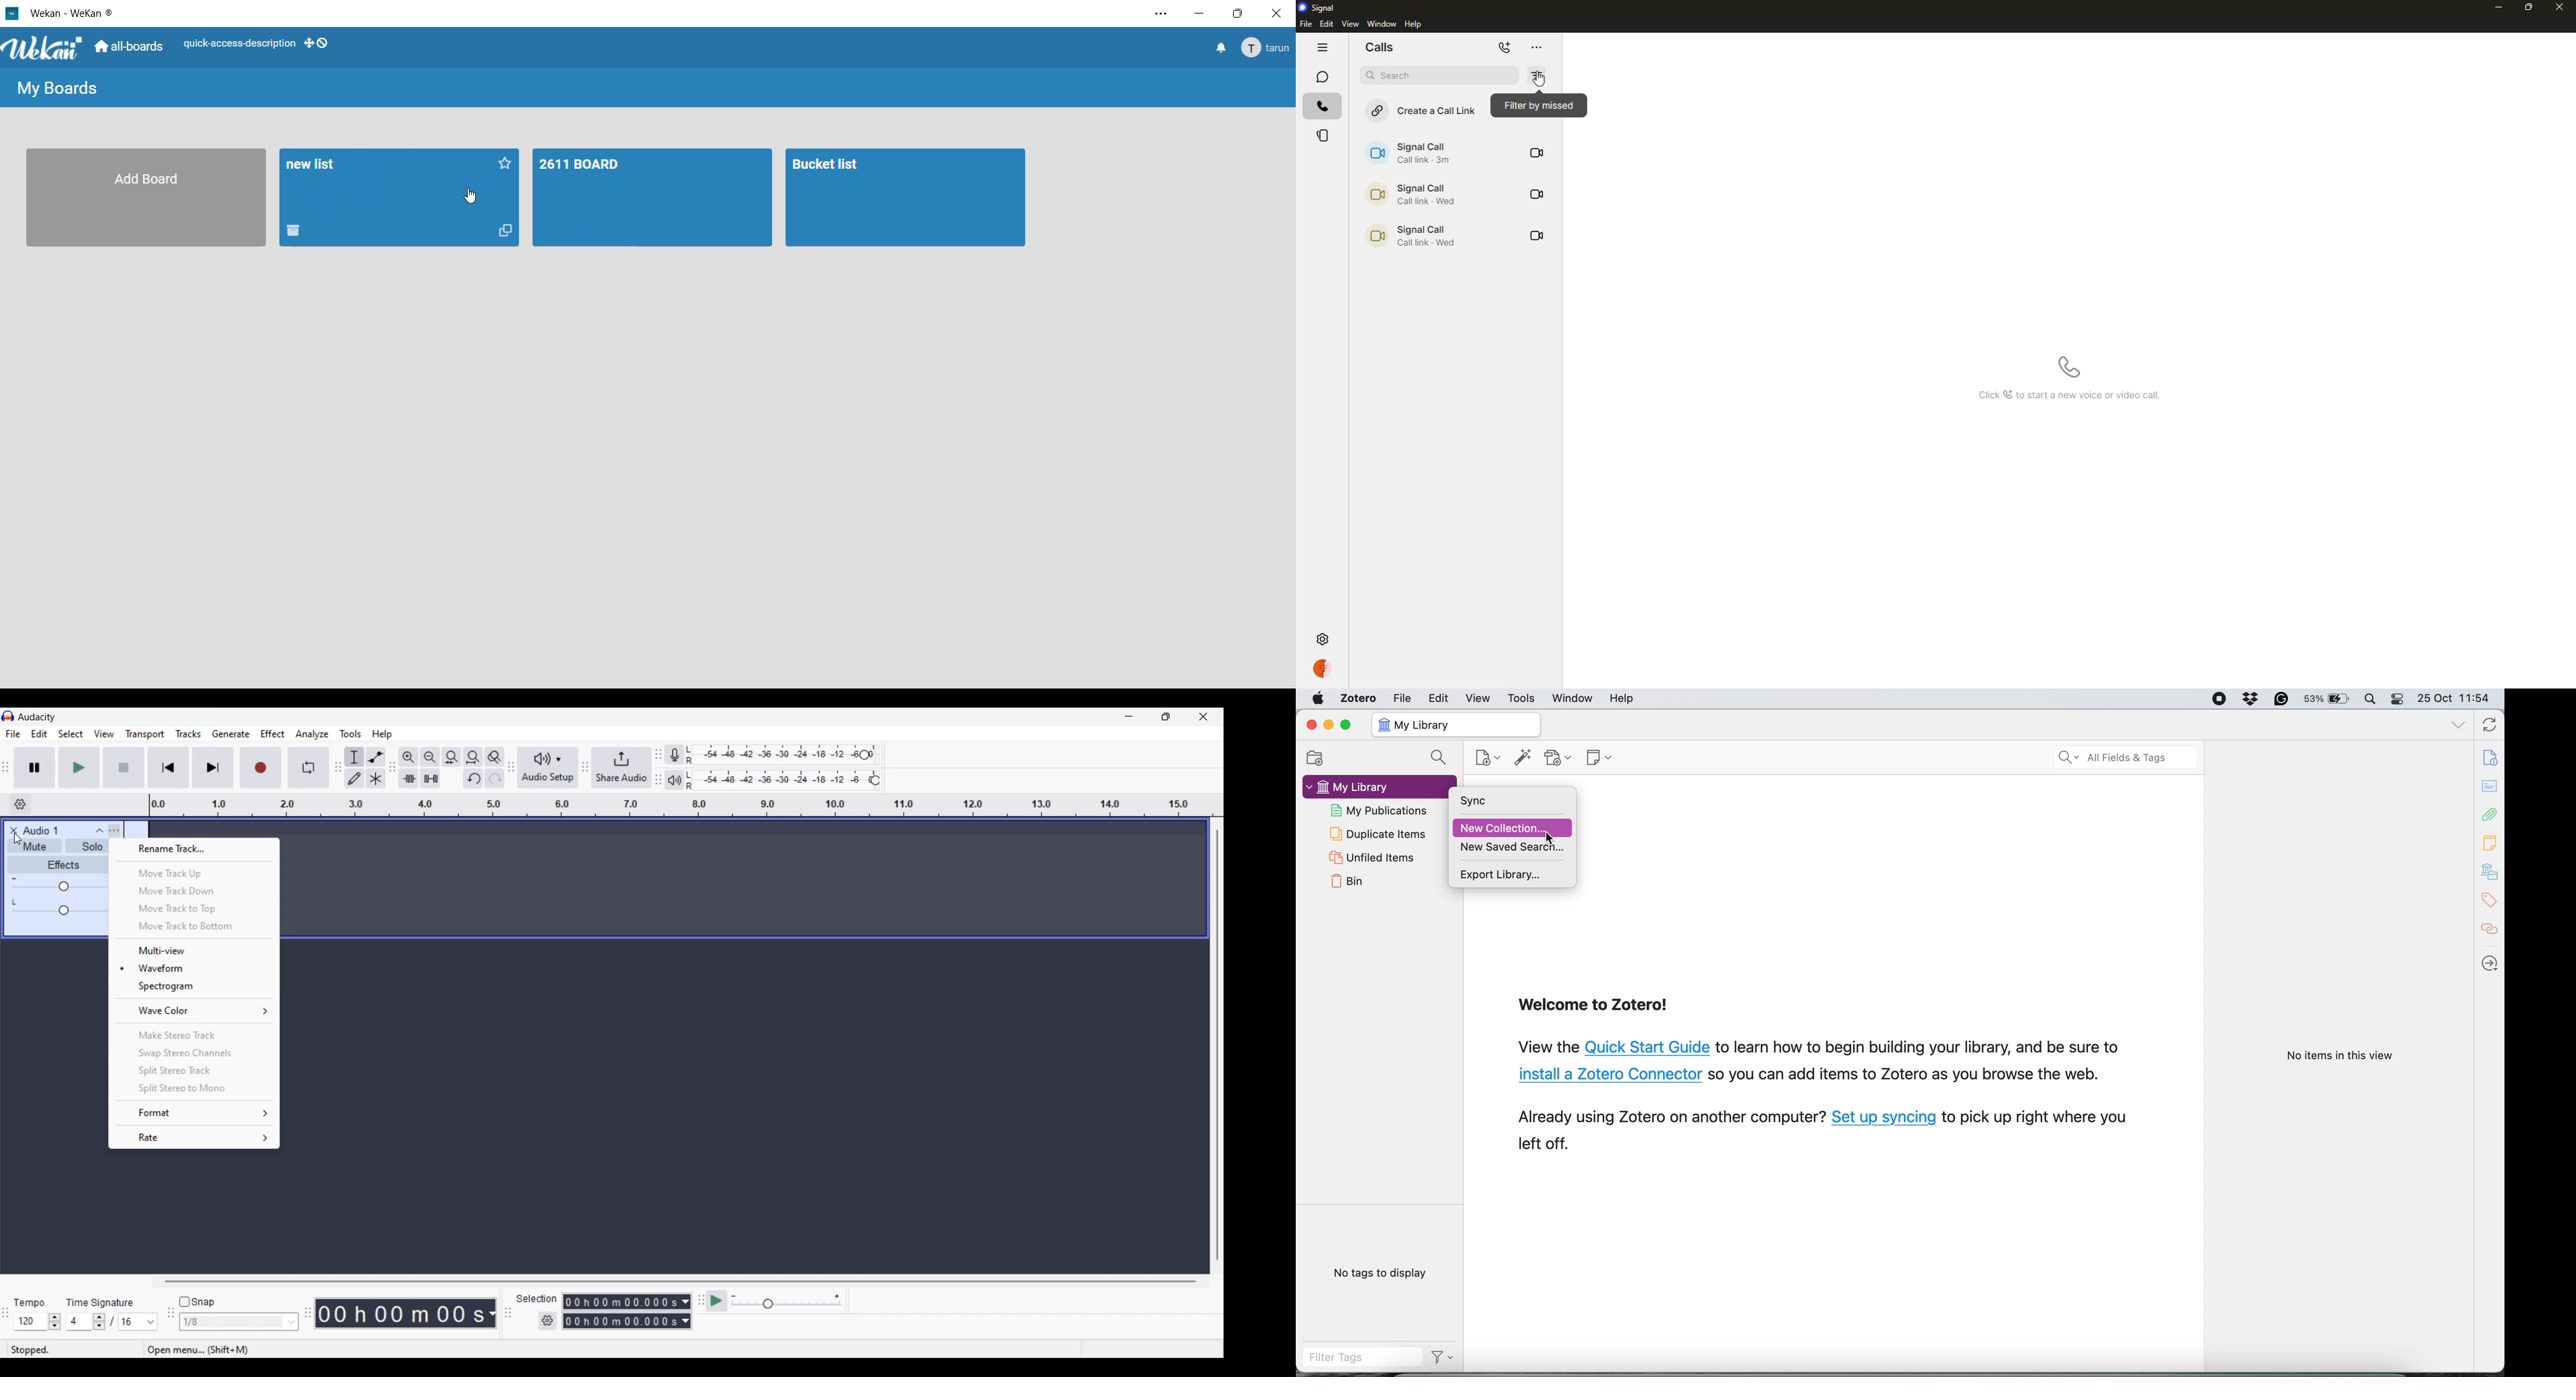 The image size is (2576, 1400). Describe the element at coordinates (1350, 23) in the screenshot. I see `view` at that location.